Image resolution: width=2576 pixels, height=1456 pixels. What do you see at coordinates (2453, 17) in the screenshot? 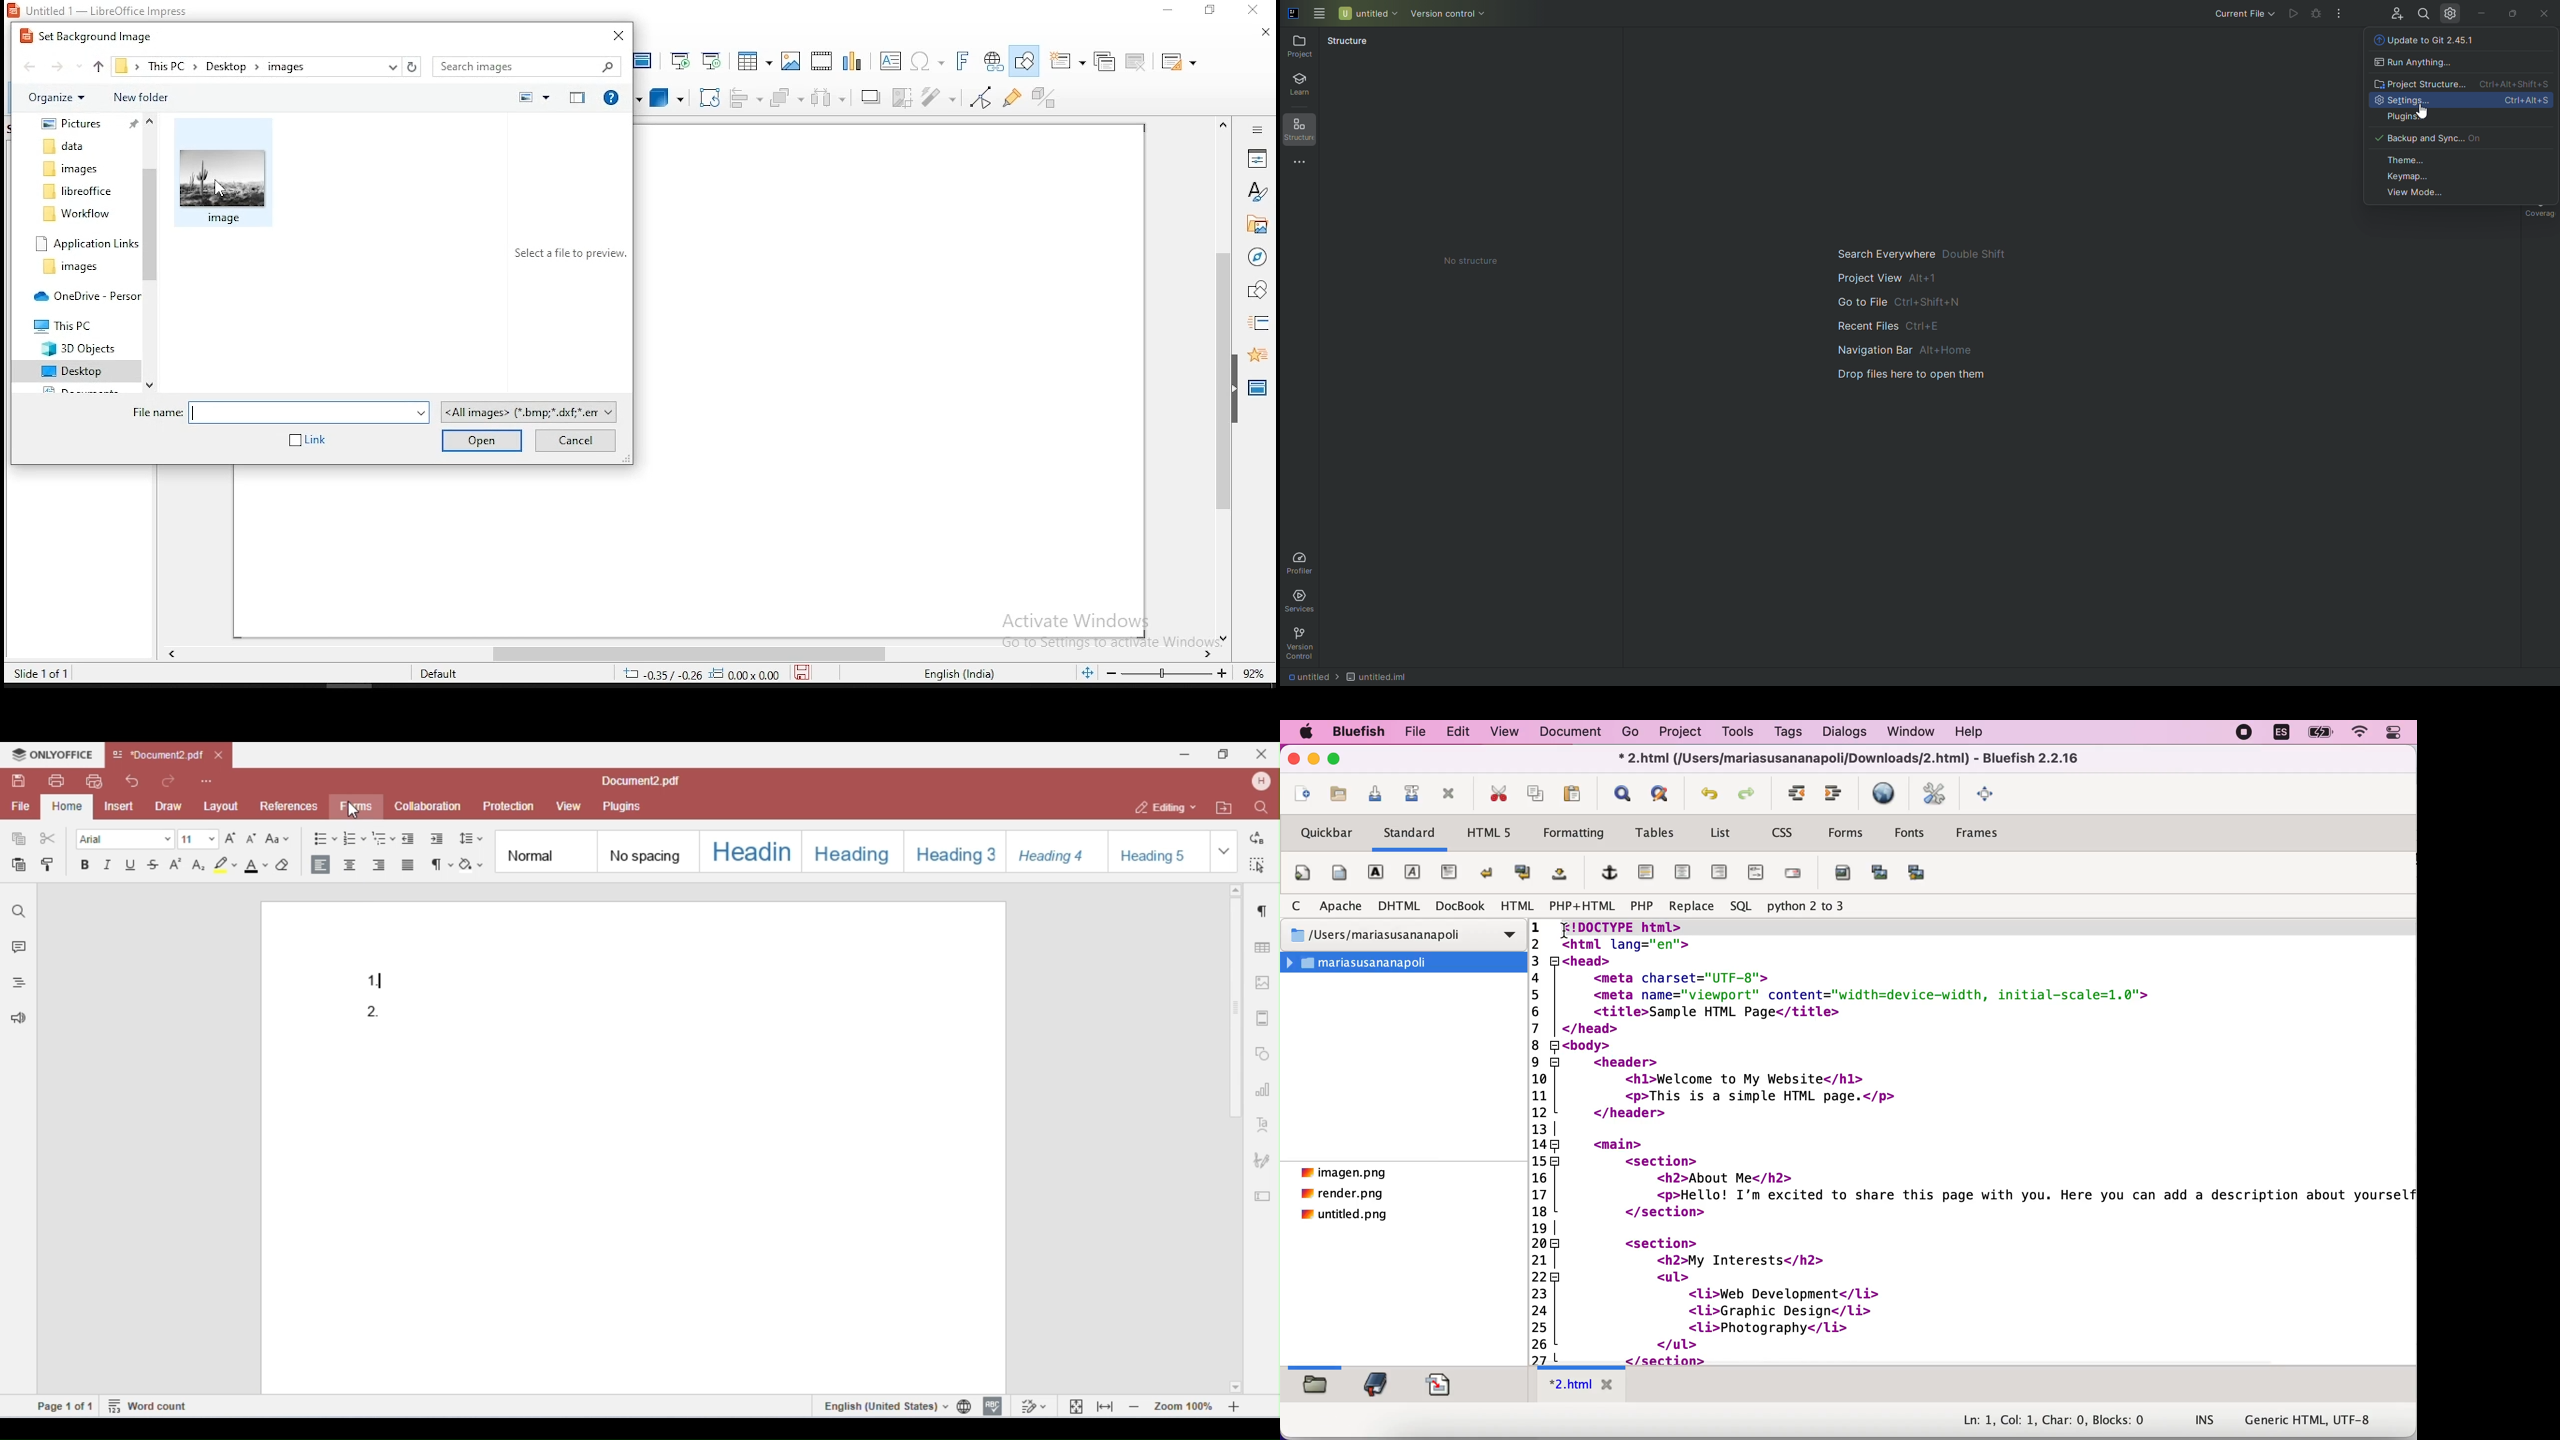
I see `Updates and Settings` at bounding box center [2453, 17].